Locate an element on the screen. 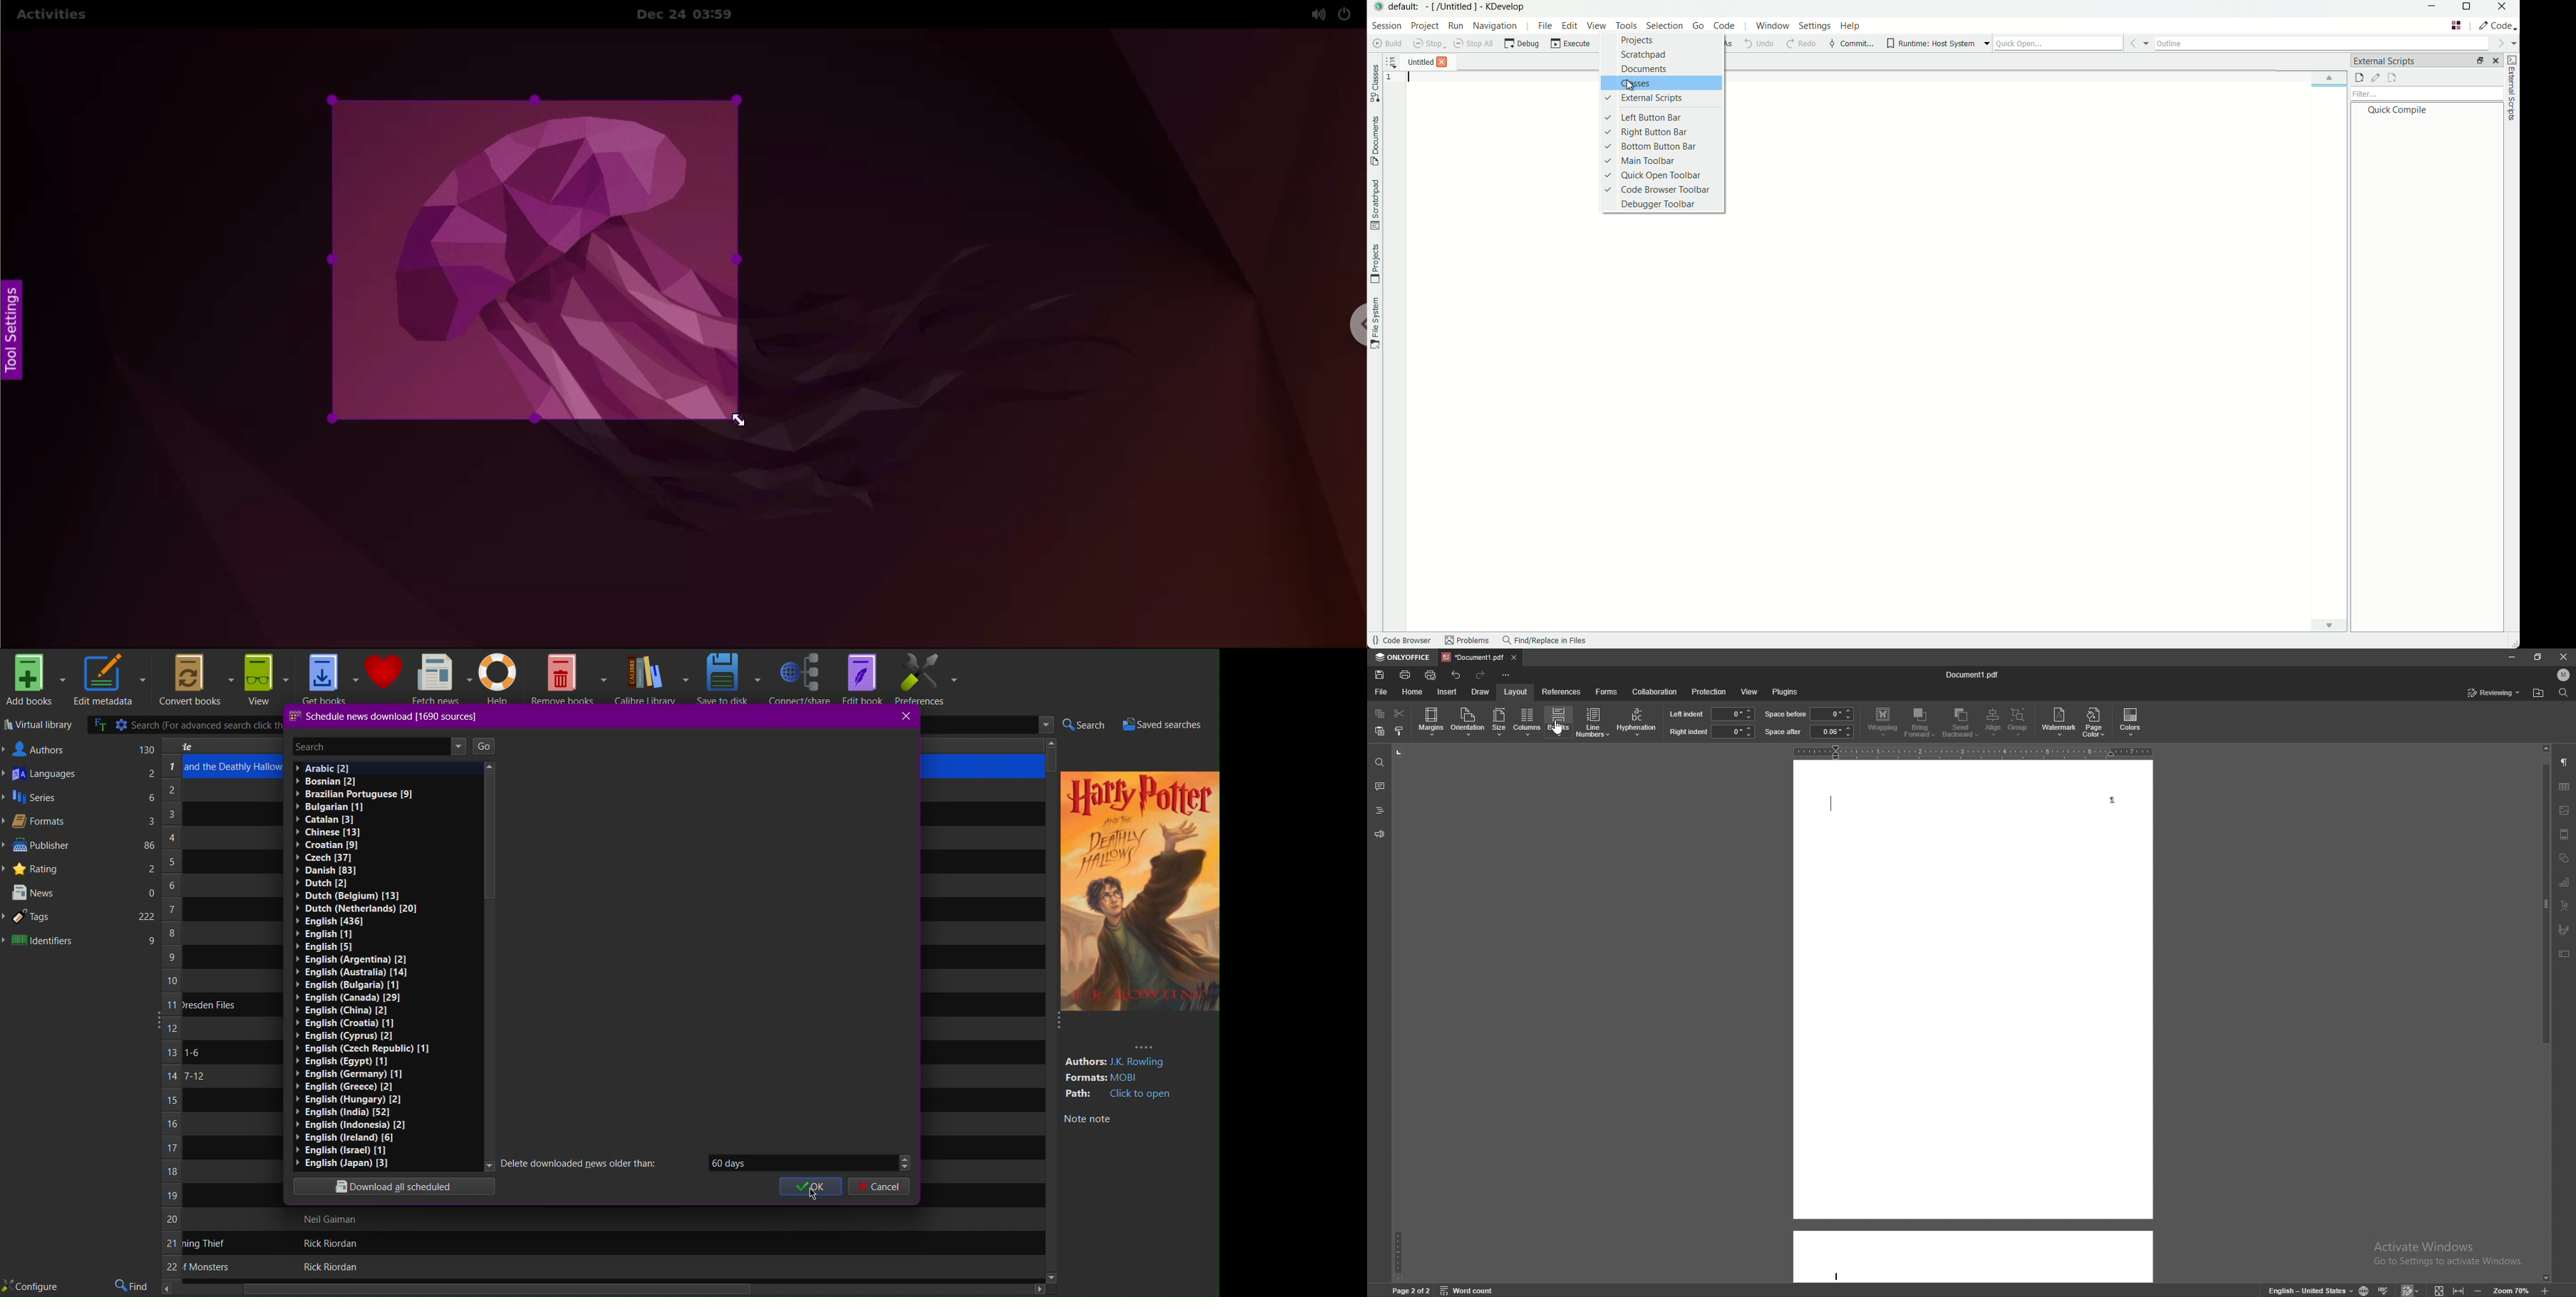 The width and height of the screenshot is (2576, 1316). Entery number is located at coordinates (171, 1019).